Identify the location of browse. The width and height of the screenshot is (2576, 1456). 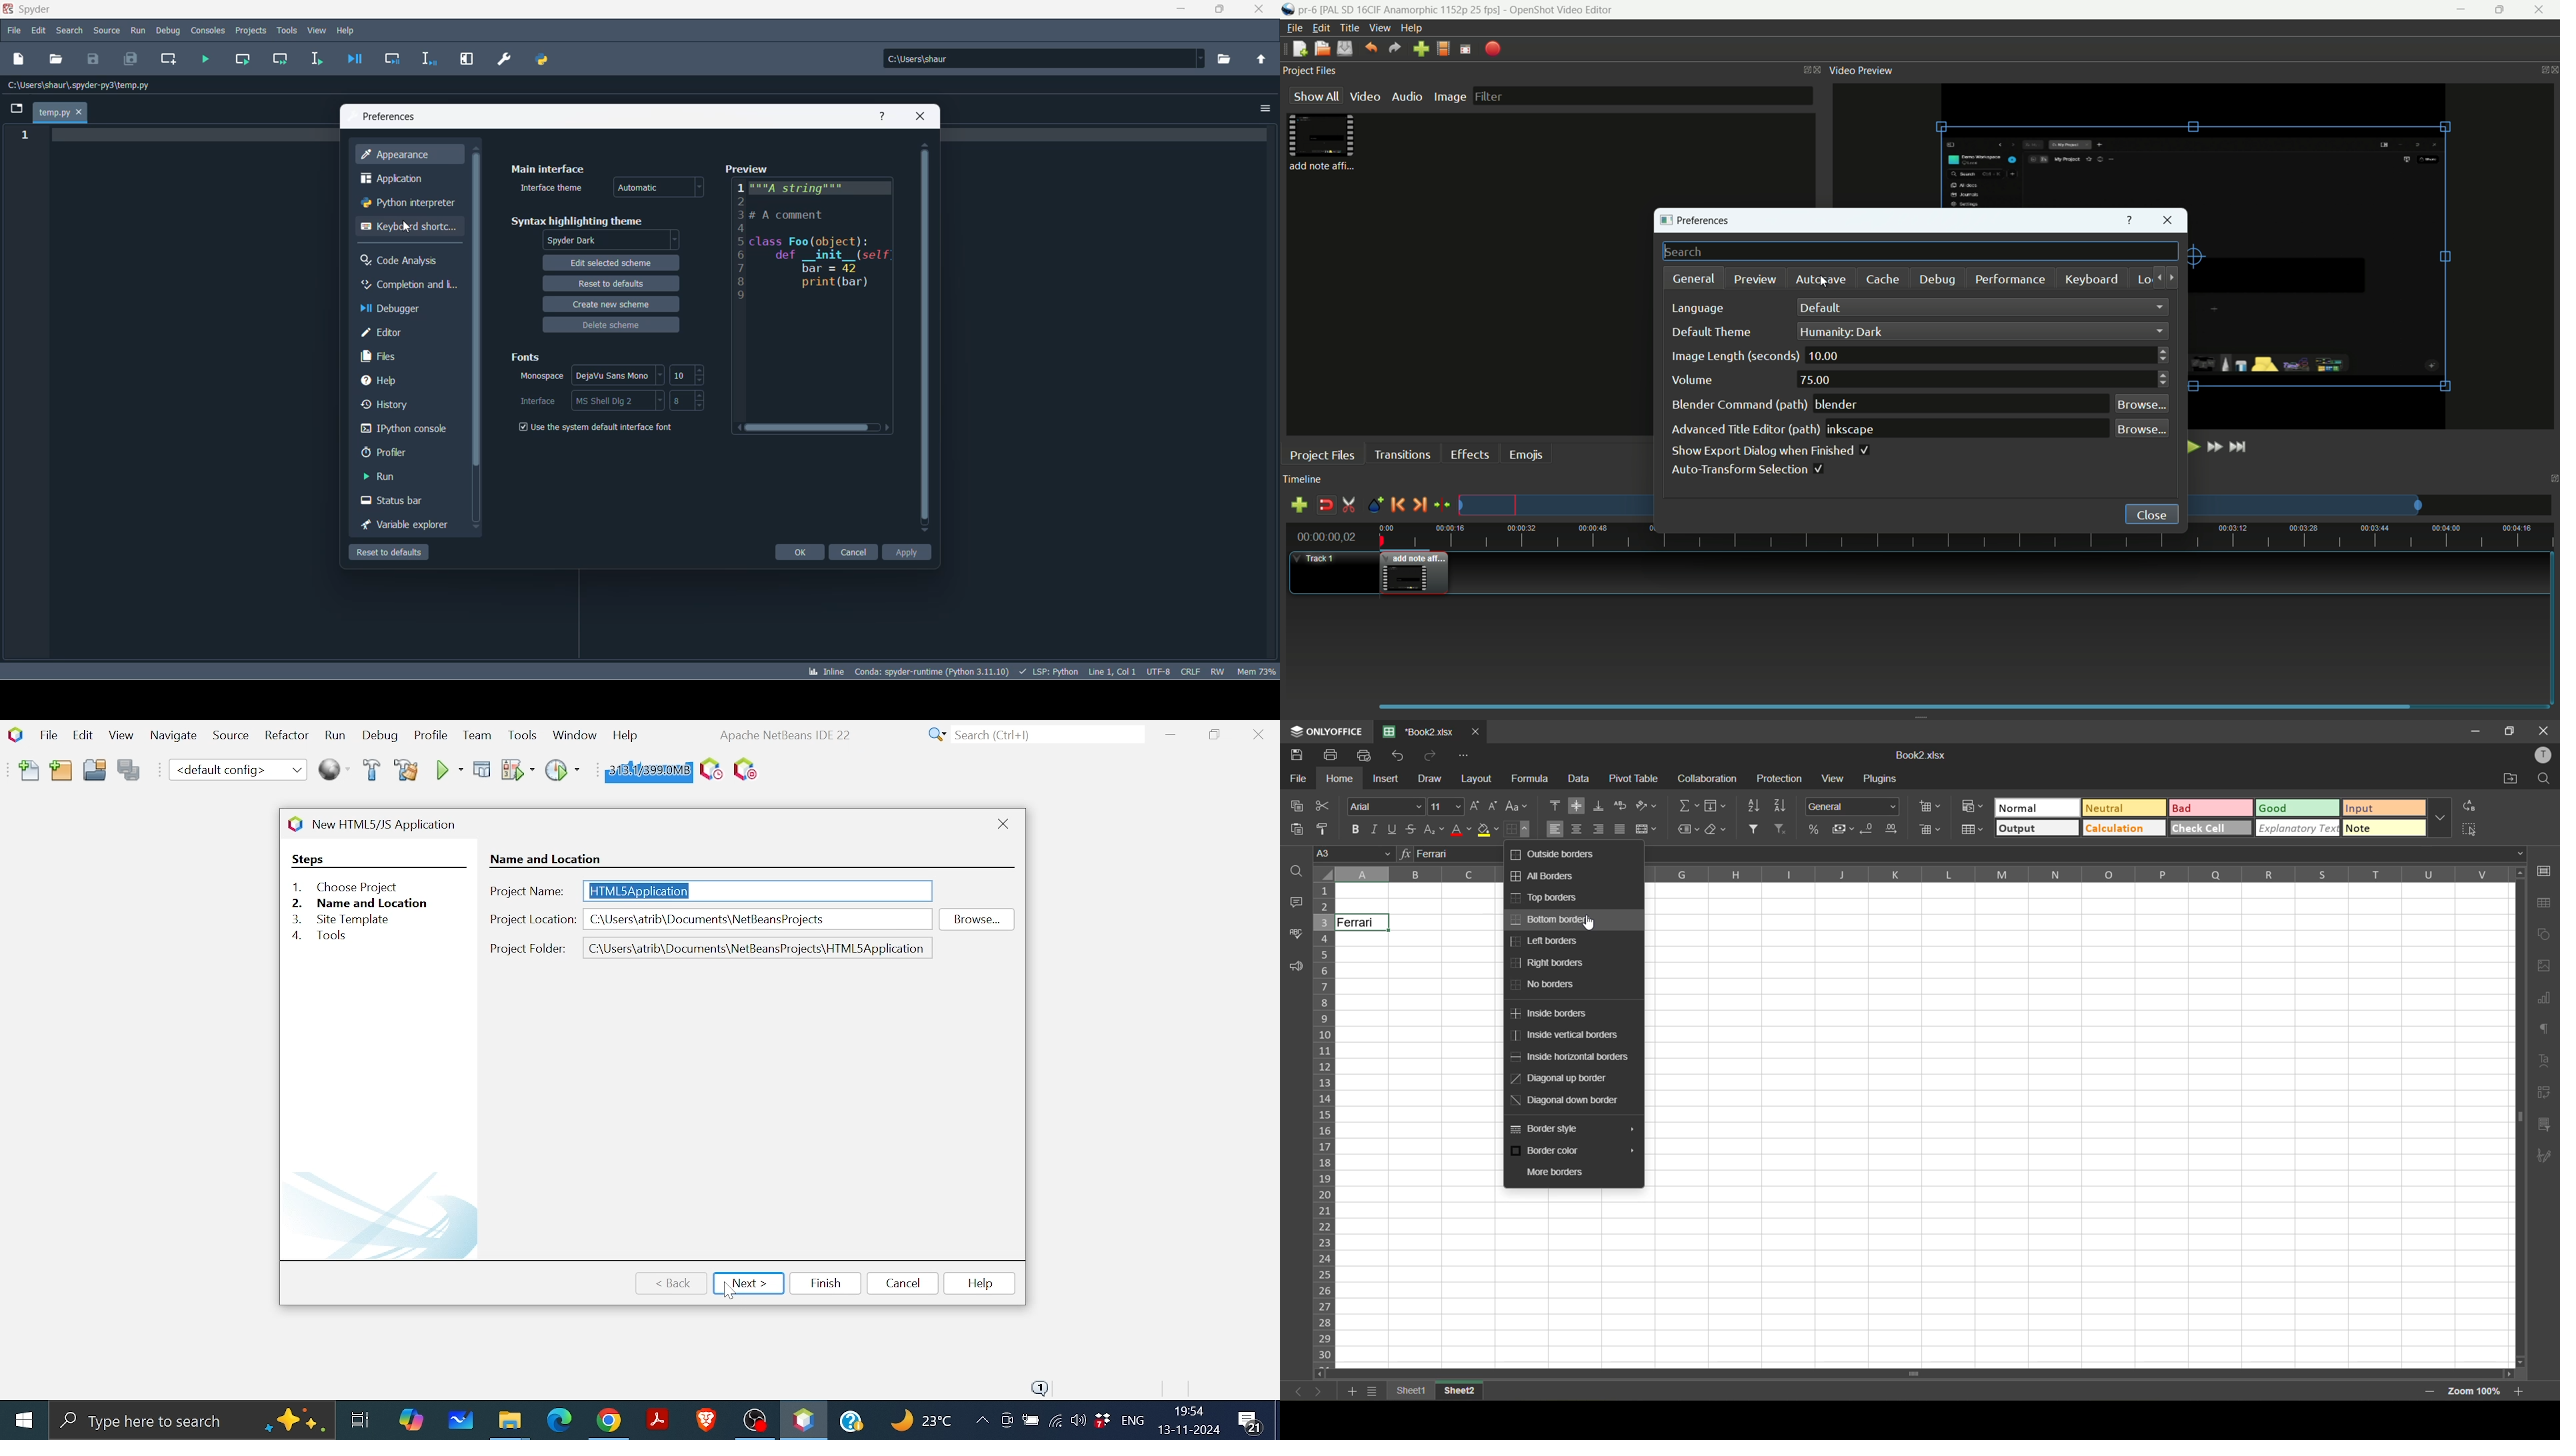
(2141, 404).